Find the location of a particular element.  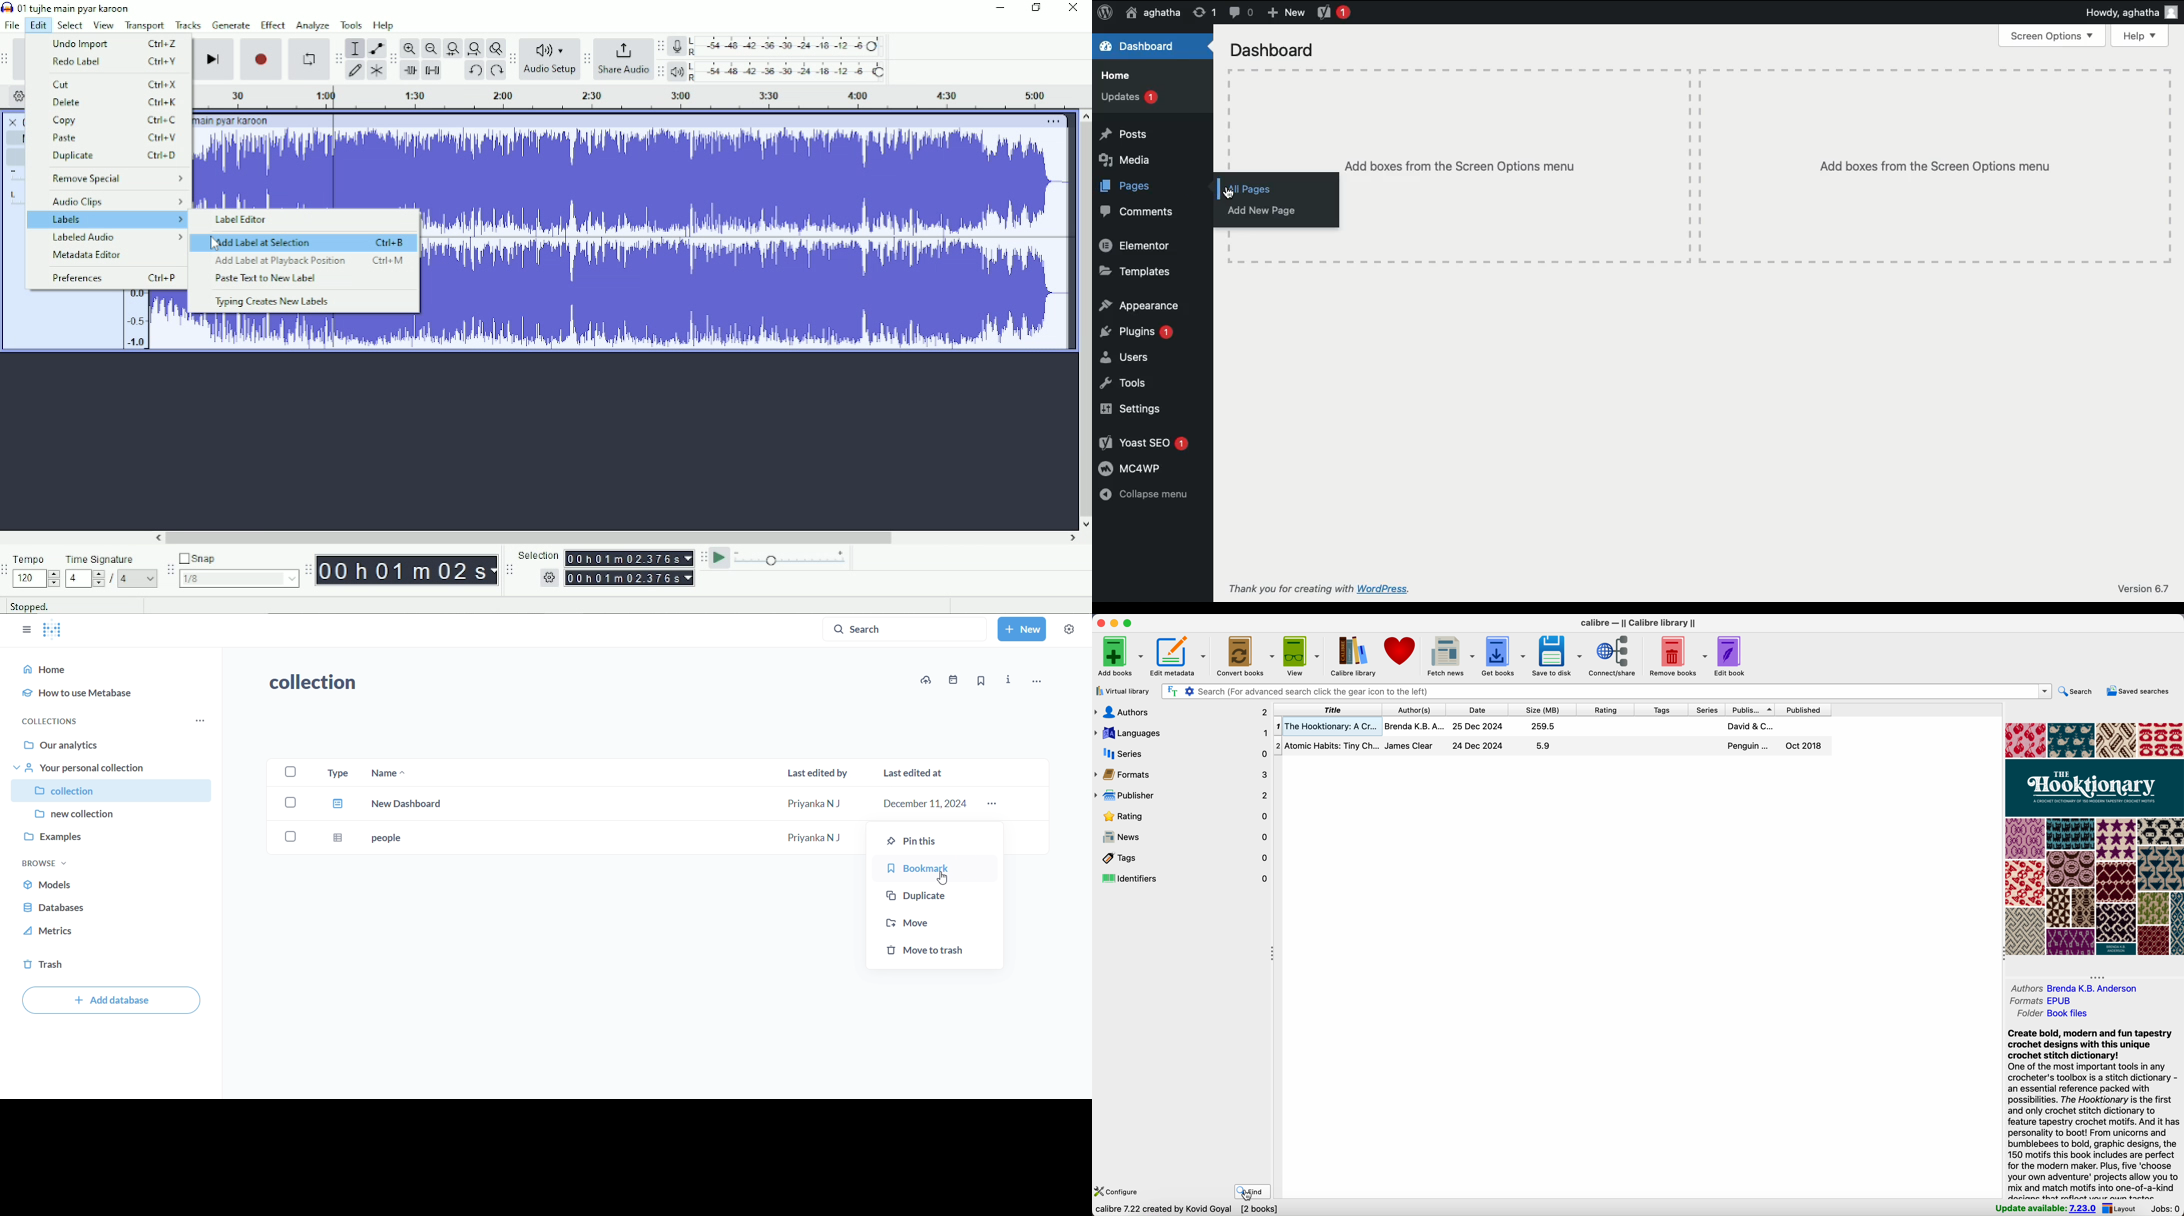

Dashboard is located at coordinates (1276, 51).